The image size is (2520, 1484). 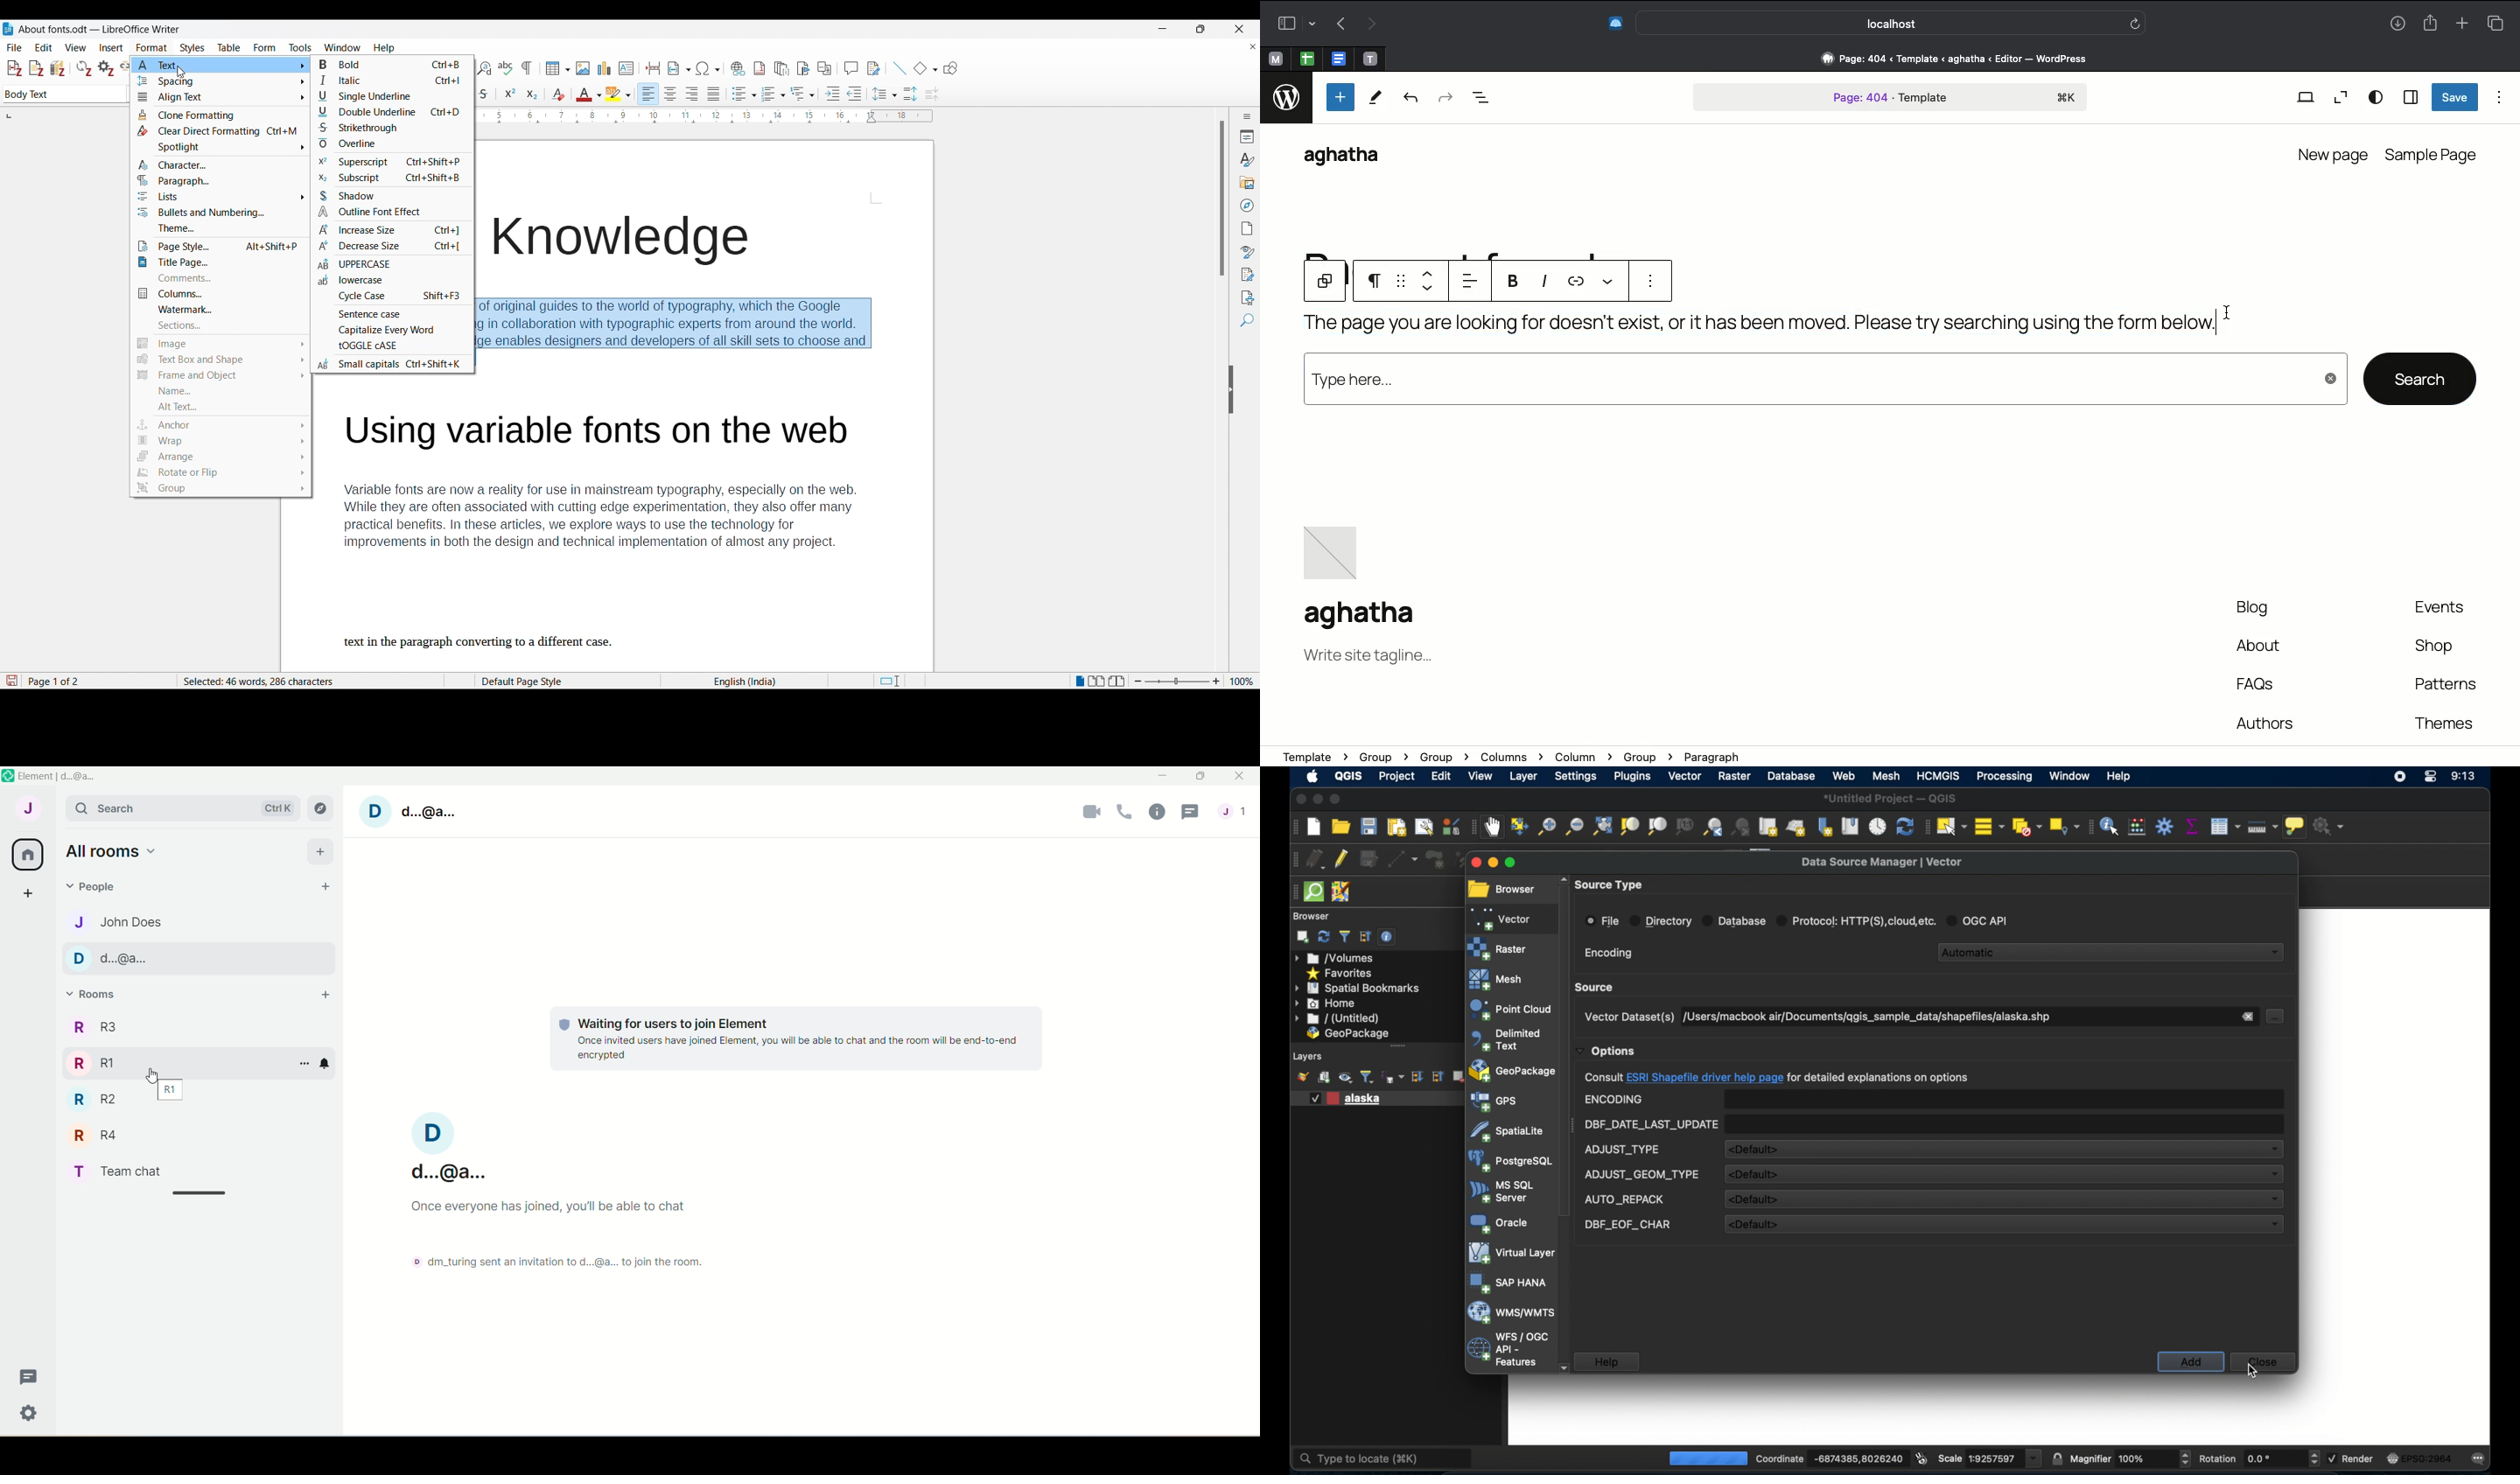 What do you see at coordinates (2006, 778) in the screenshot?
I see `processing` at bounding box center [2006, 778].